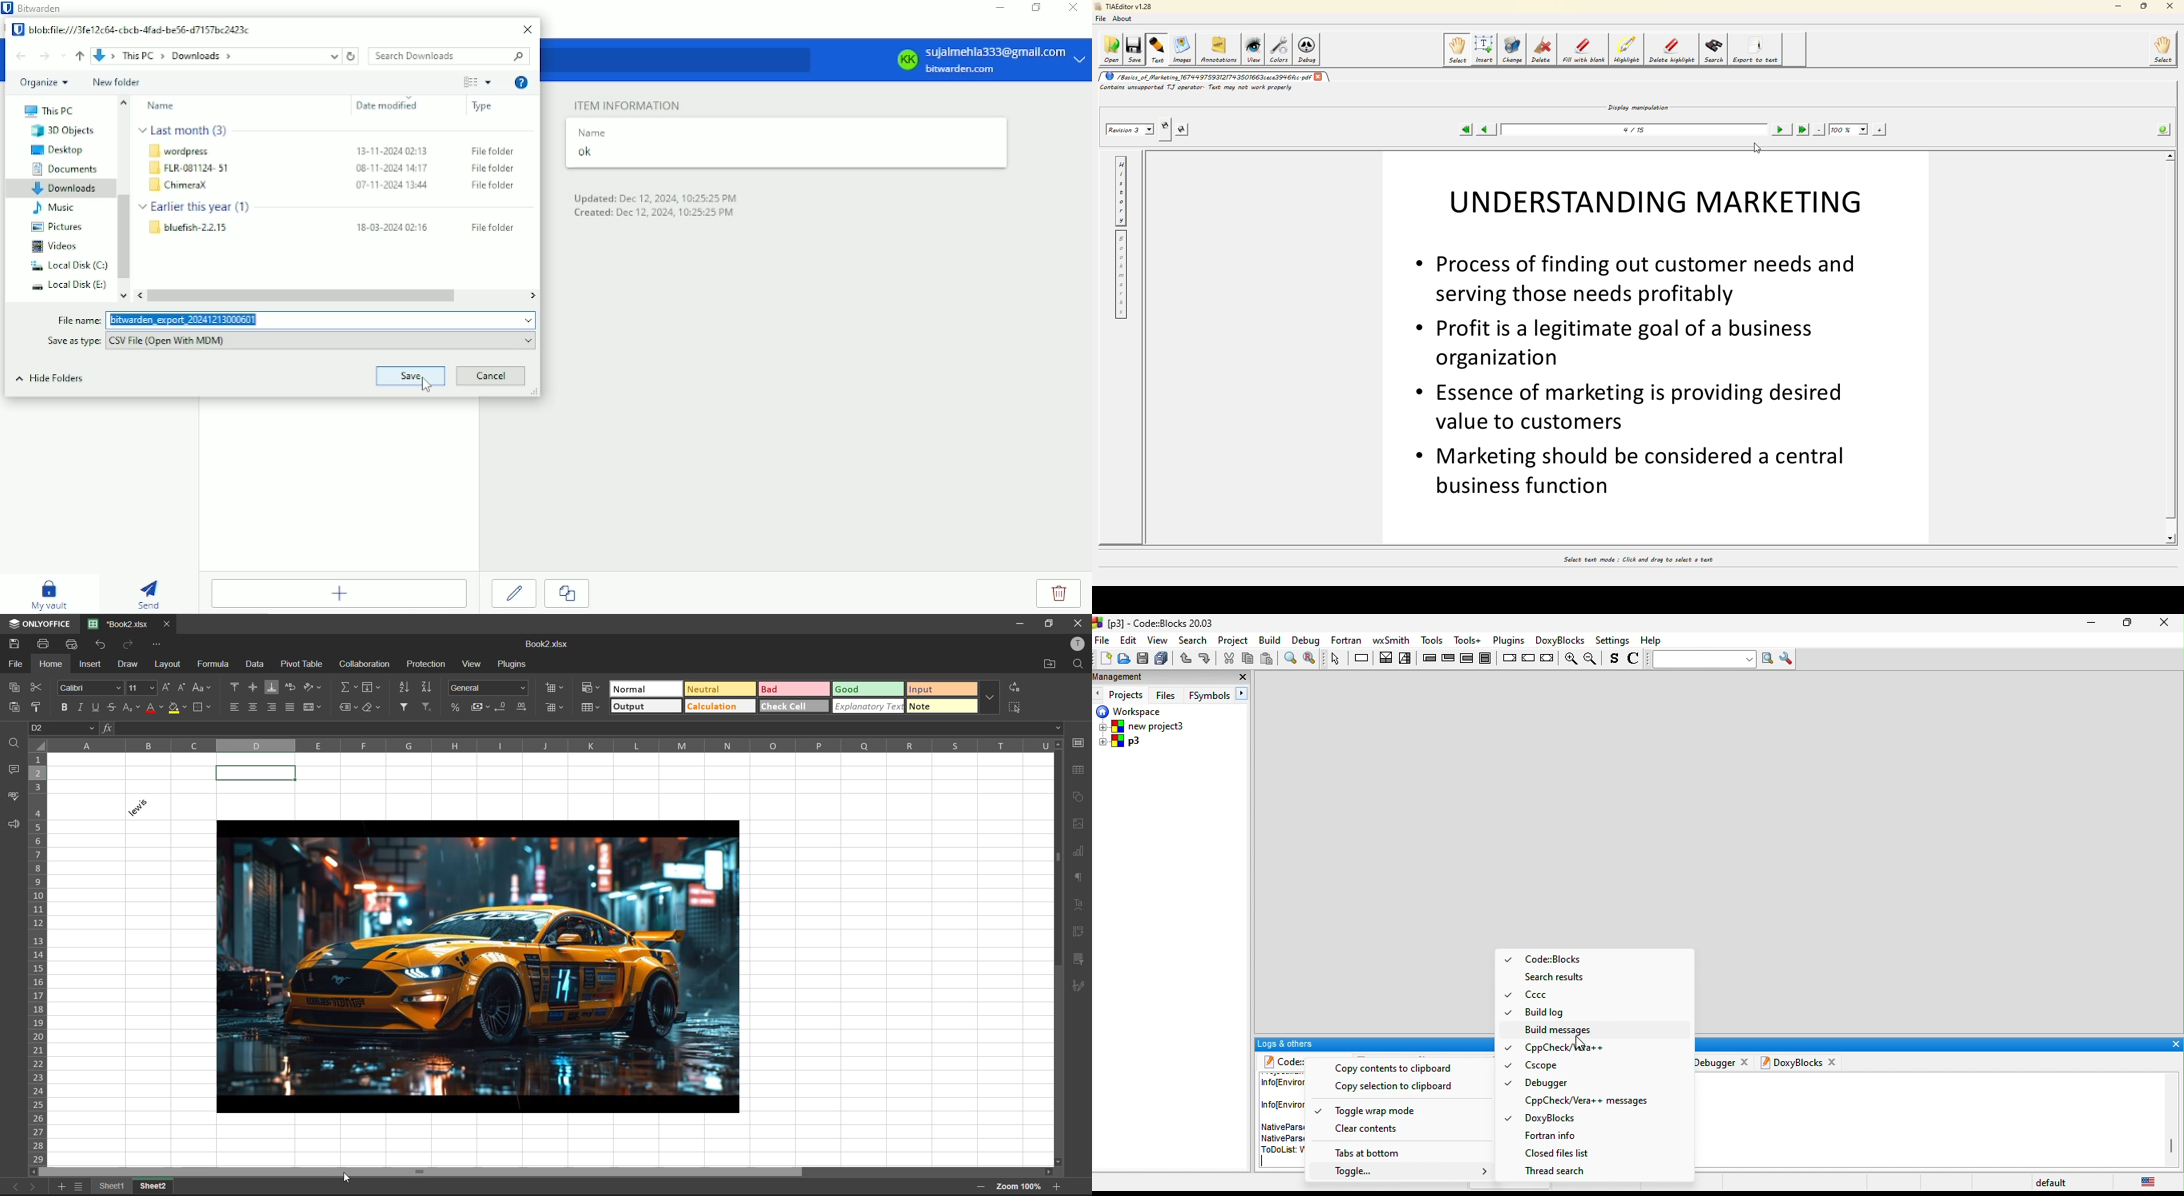 The height and width of the screenshot is (1204, 2184). Describe the element at coordinates (523, 82) in the screenshot. I see `Get help` at that location.